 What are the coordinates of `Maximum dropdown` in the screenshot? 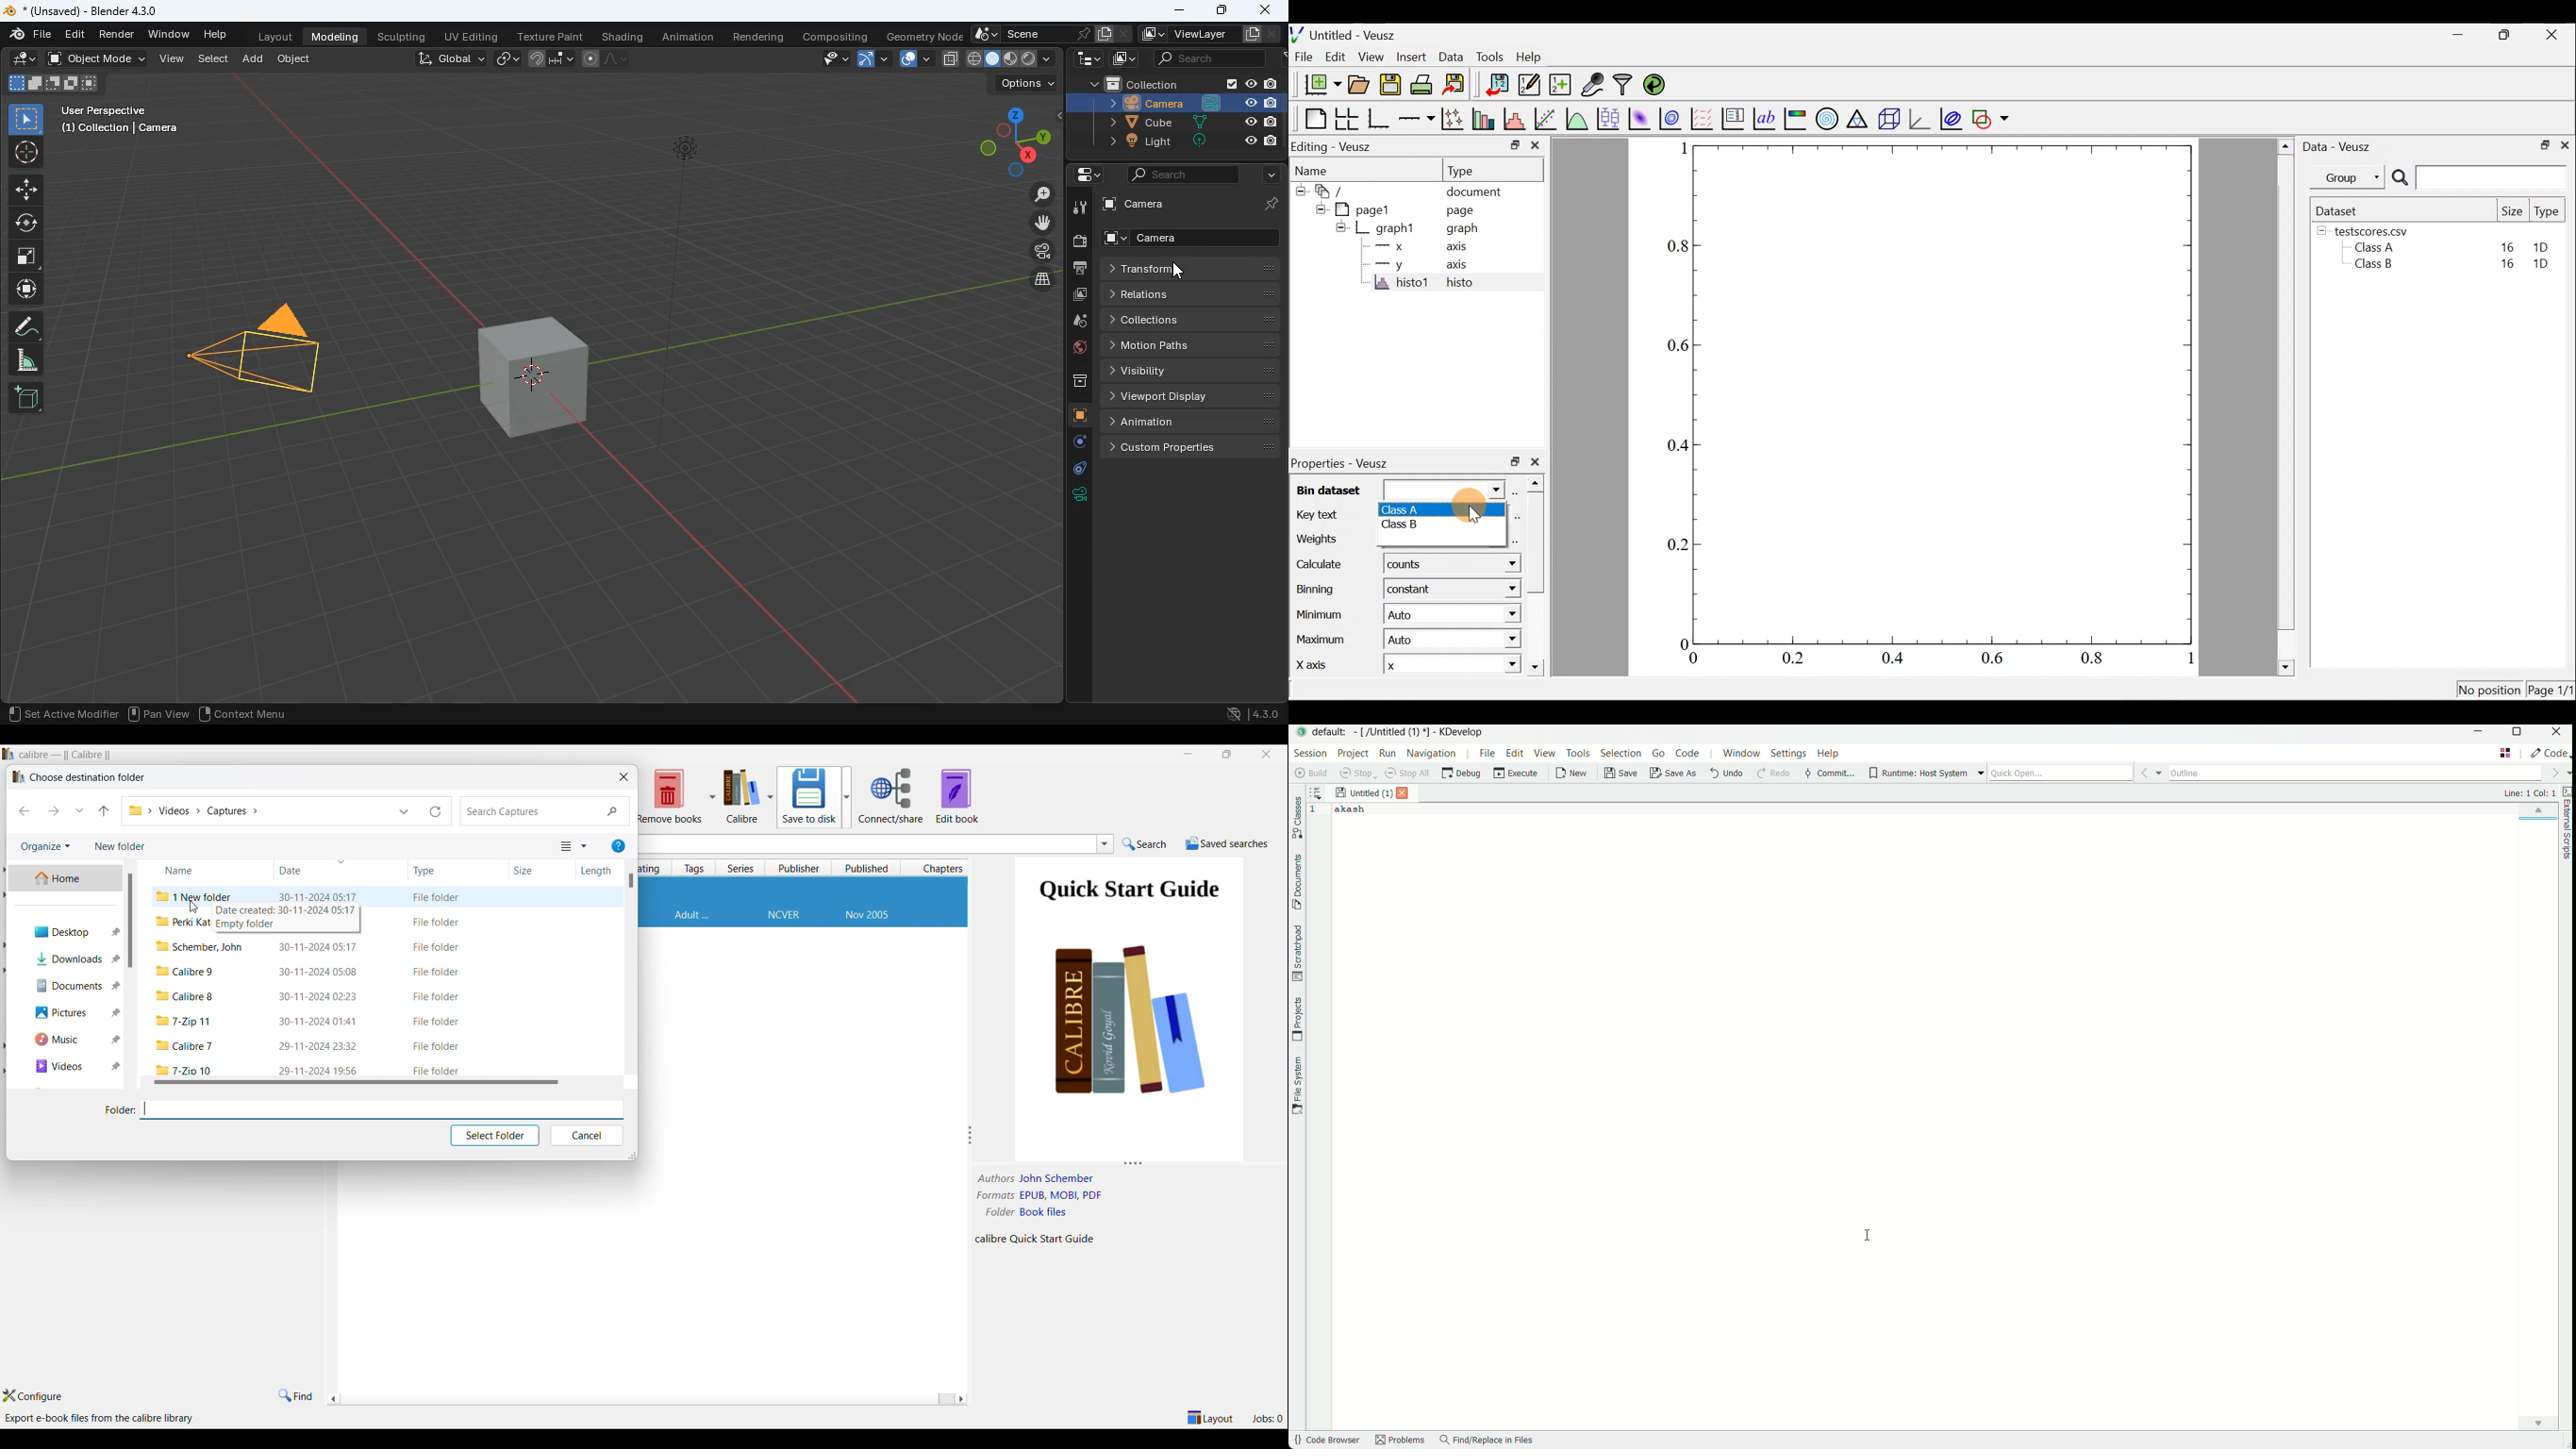 It's located at (1507, 639).